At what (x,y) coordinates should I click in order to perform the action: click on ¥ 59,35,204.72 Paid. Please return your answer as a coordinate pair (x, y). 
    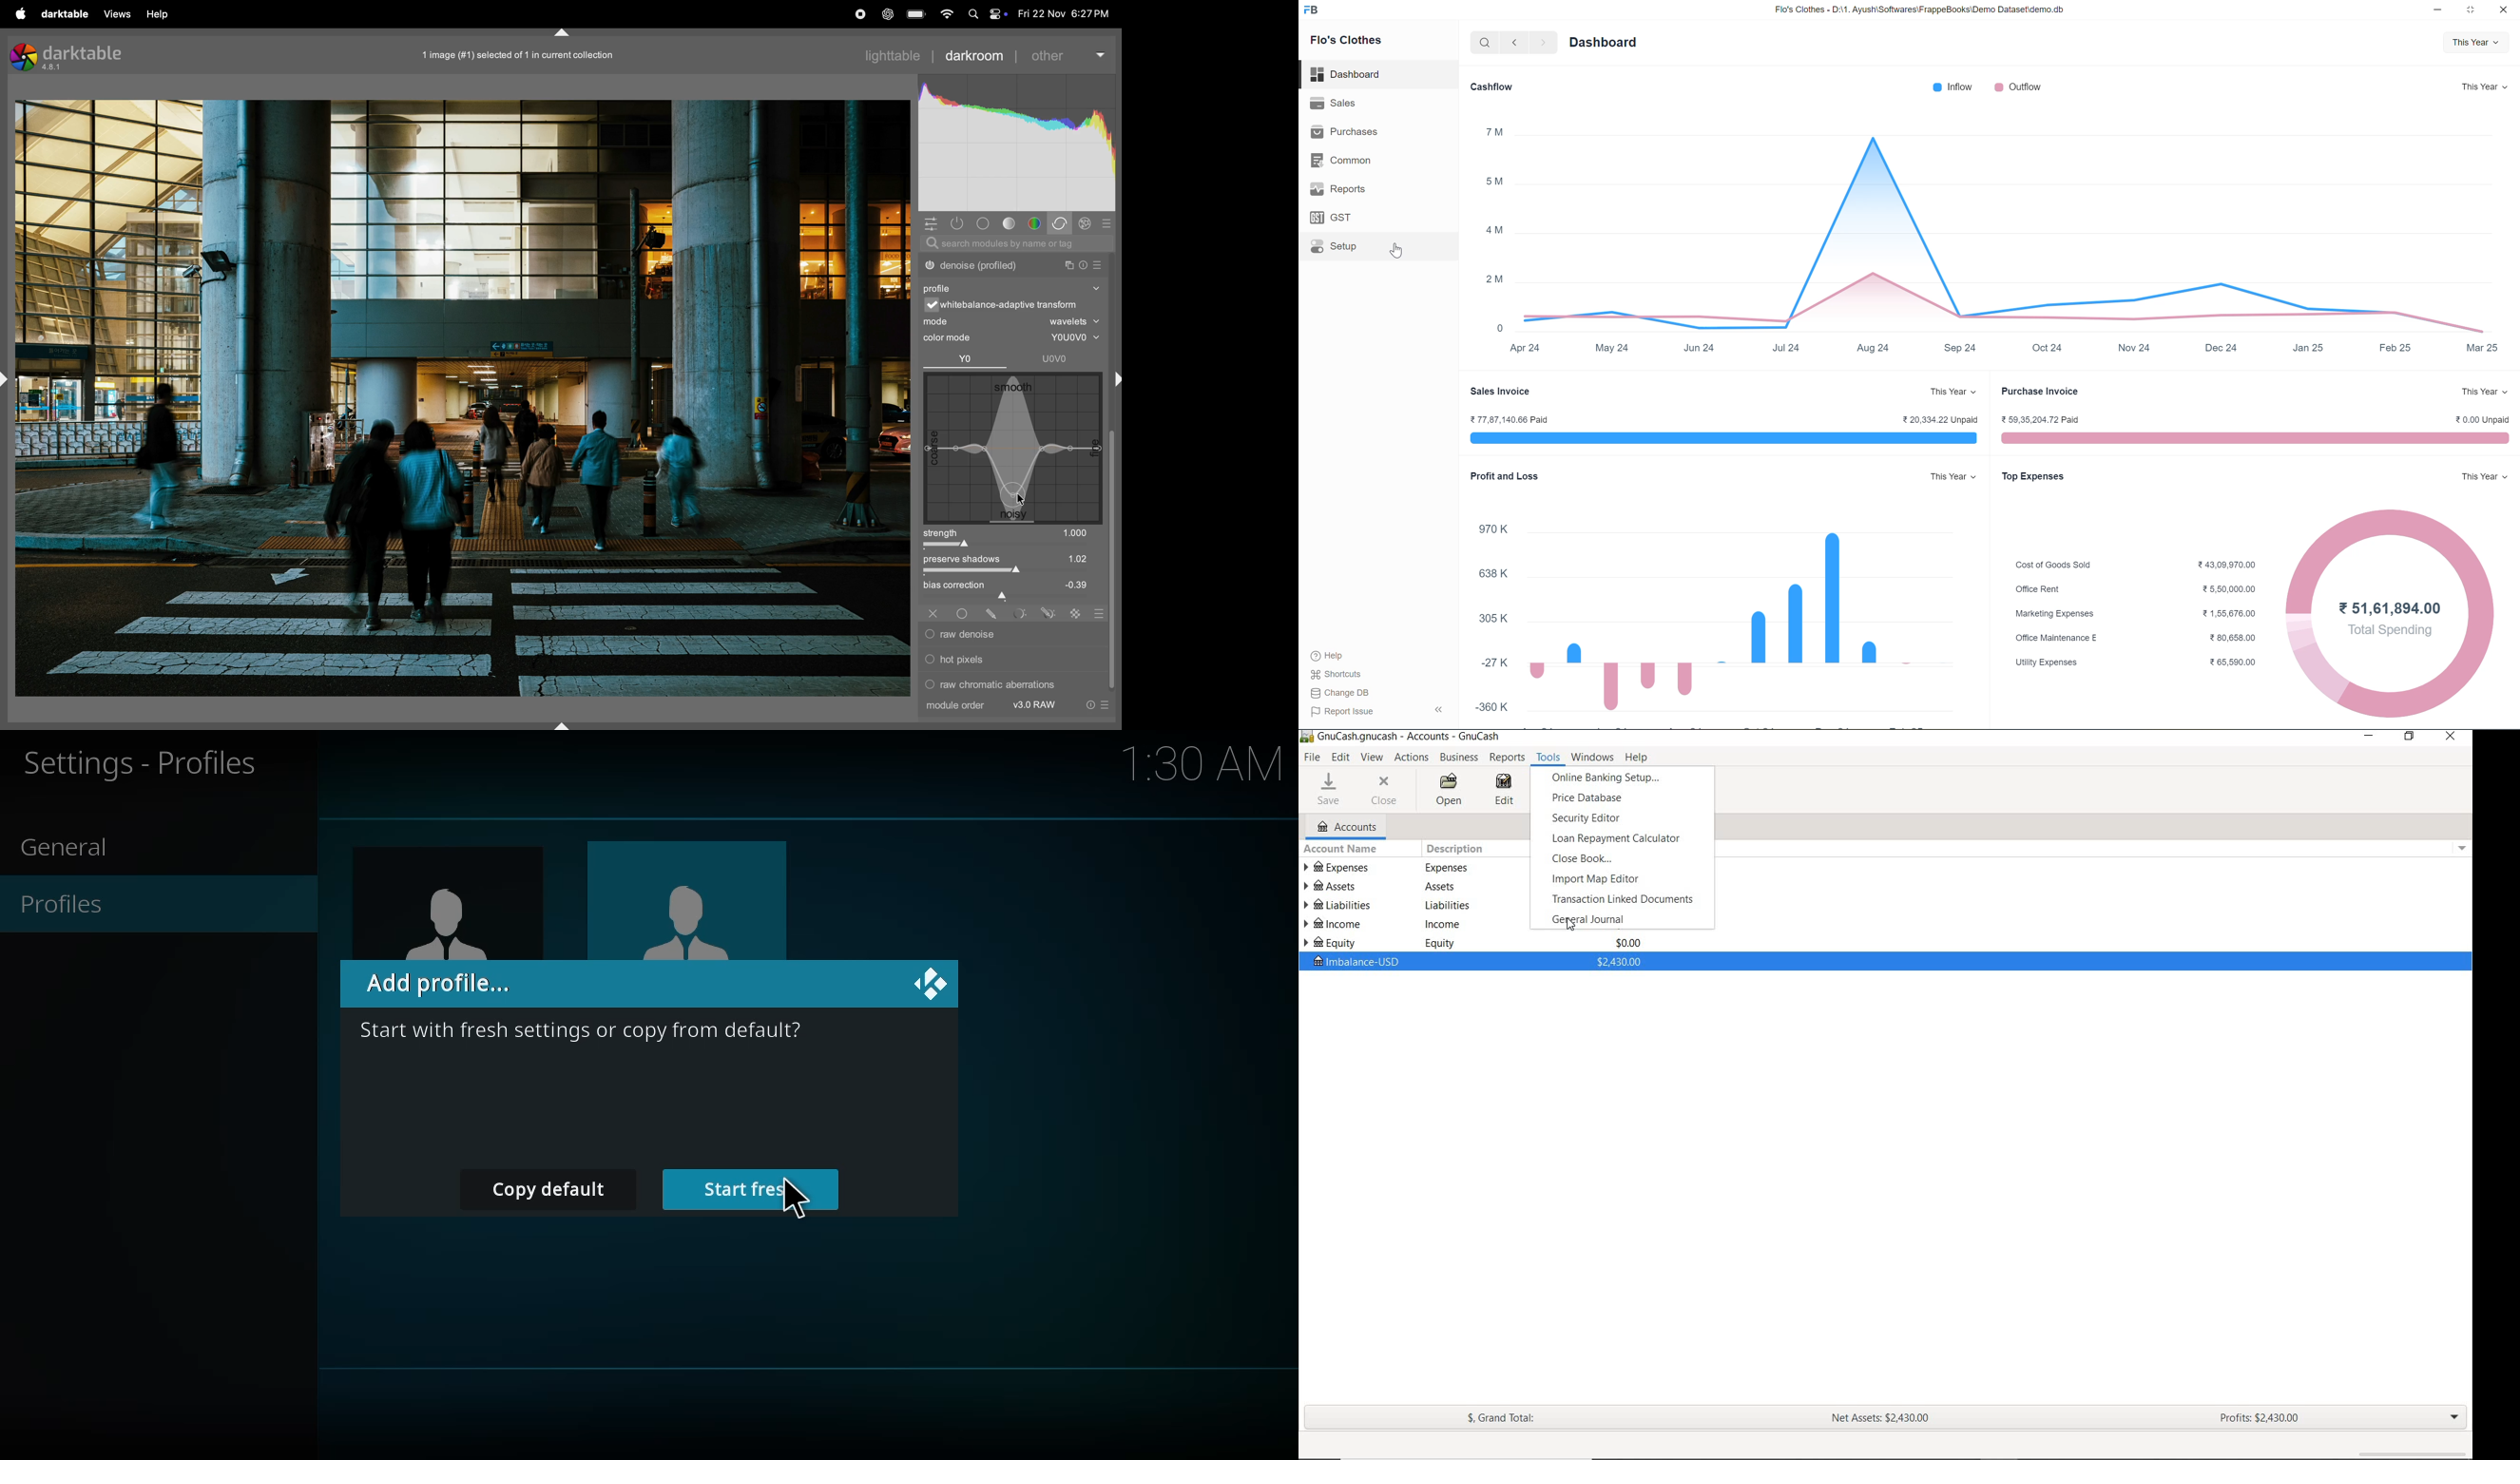
    Looking at the image, I should click on (2040, 420).